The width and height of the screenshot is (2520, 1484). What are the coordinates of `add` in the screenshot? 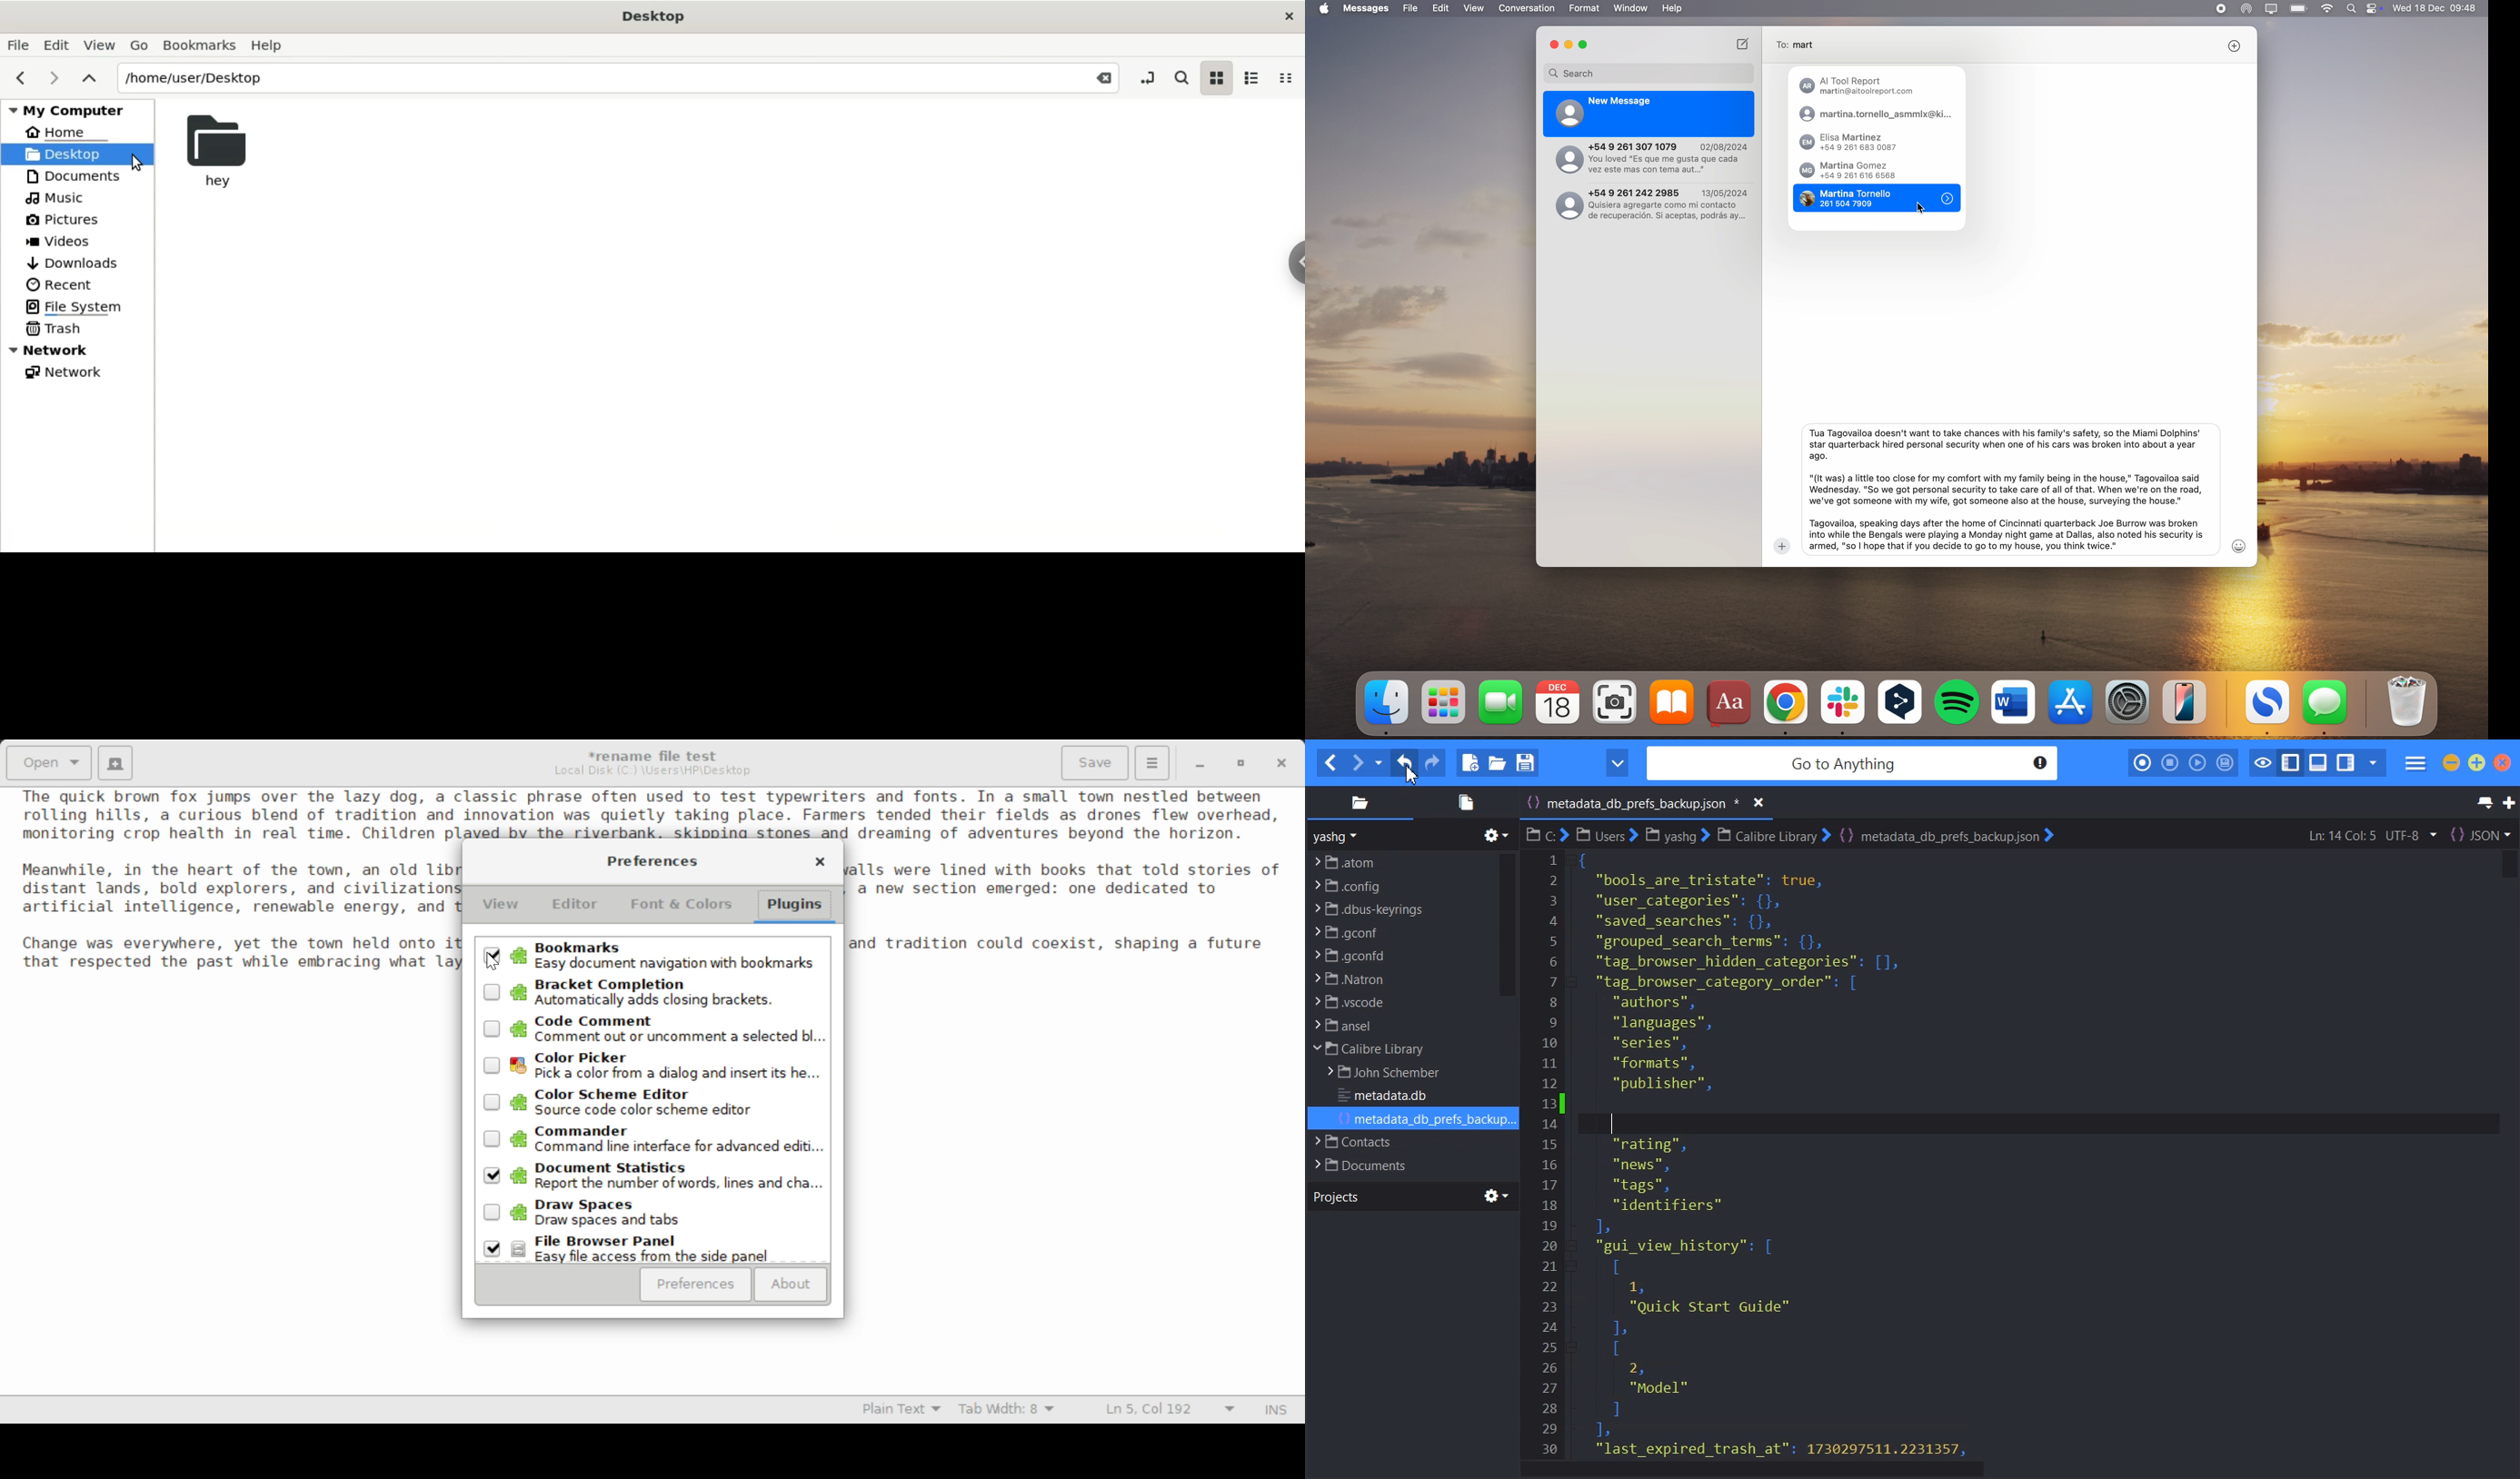 It's located at (1782, 546).